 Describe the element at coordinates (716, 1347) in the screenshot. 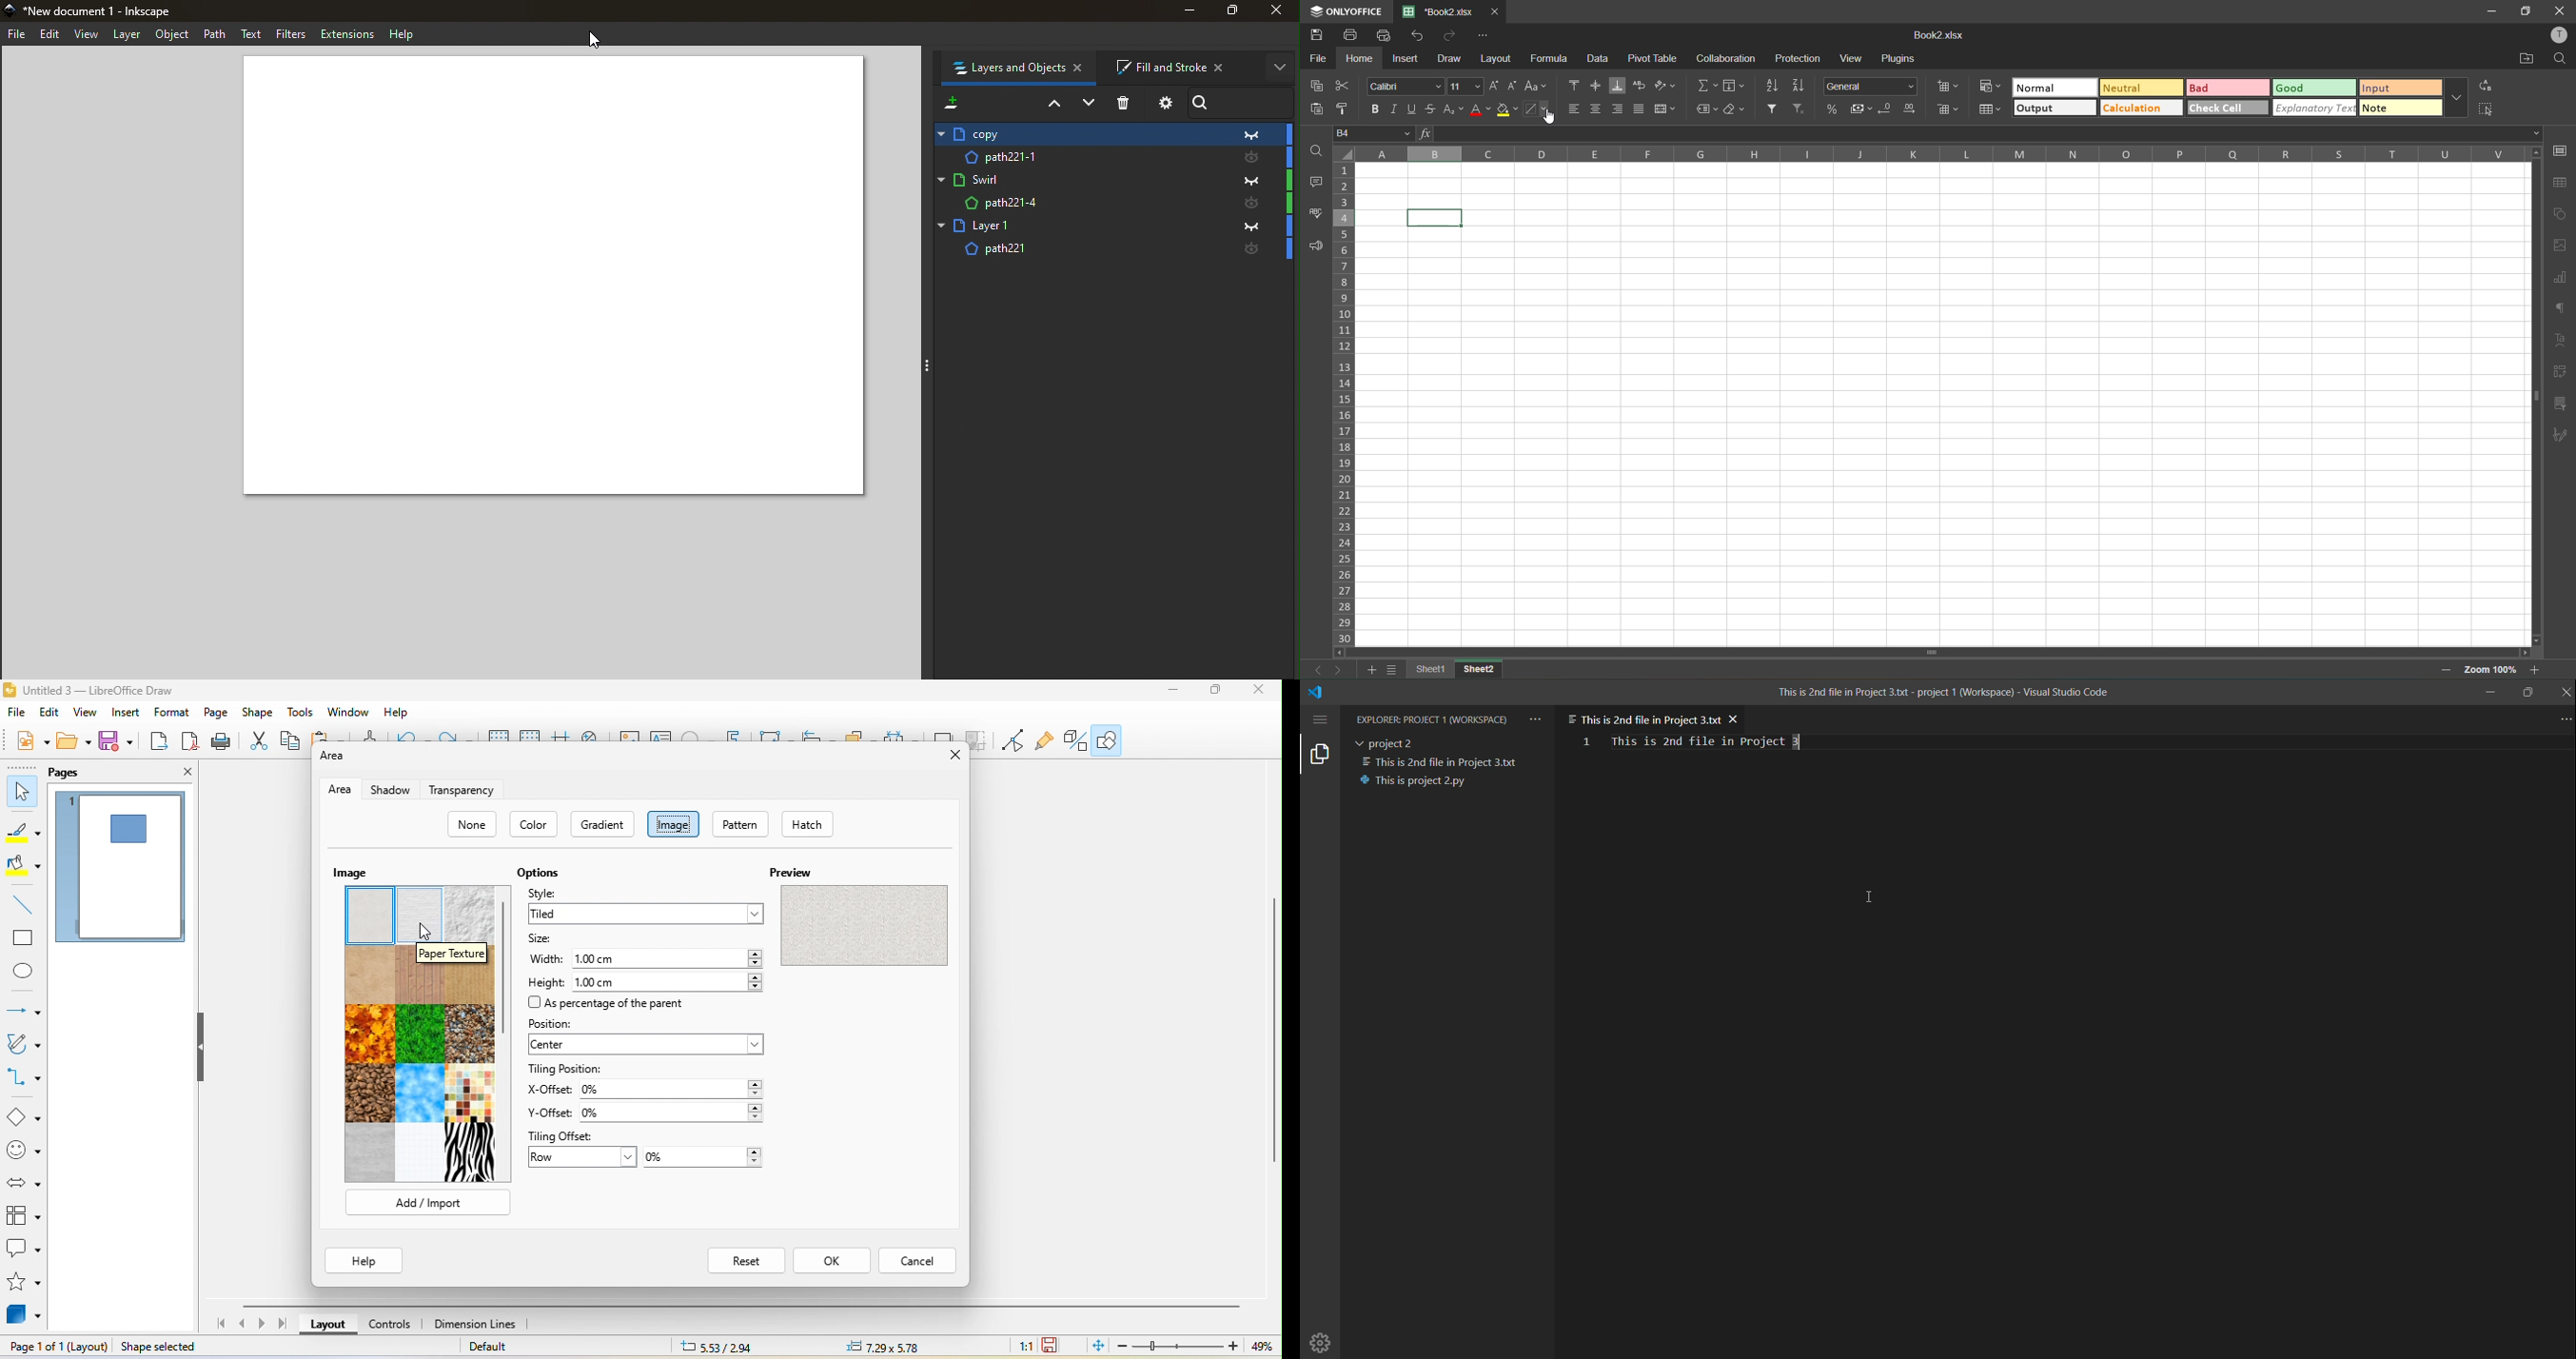

I see `5.33/2.94` at that location.